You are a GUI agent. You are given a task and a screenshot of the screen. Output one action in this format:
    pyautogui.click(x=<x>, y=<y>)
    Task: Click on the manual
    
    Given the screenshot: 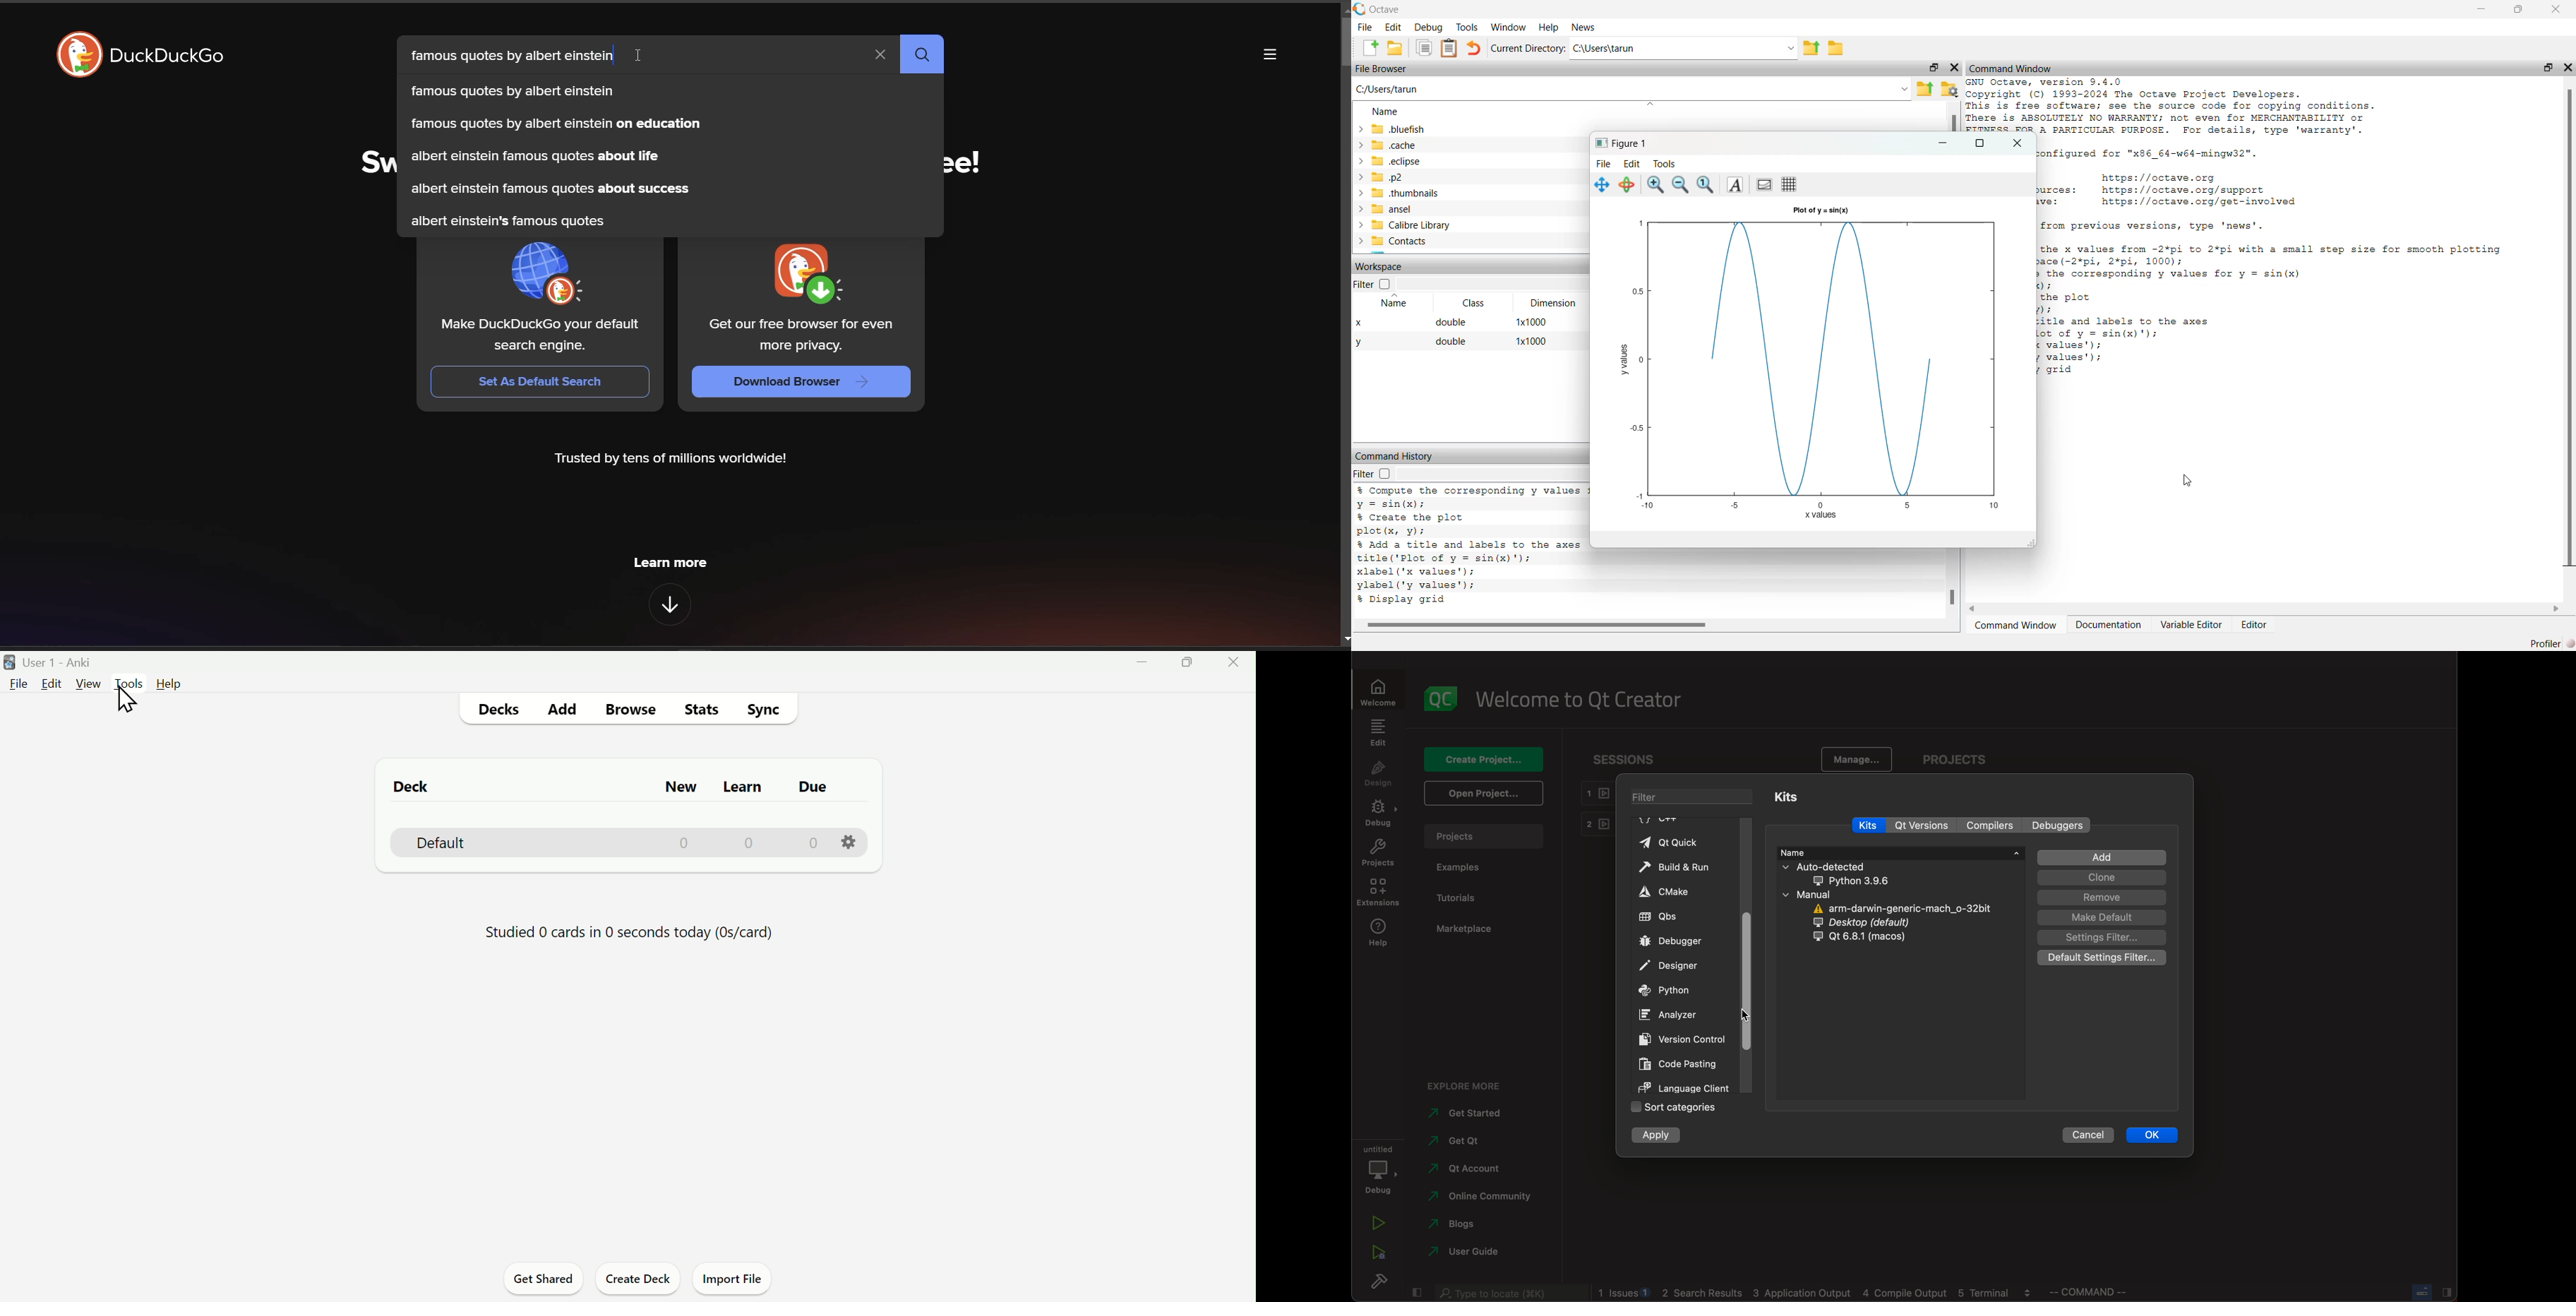 What is the action you would take?
    pyautogui.click(x=1830, y=895)
    